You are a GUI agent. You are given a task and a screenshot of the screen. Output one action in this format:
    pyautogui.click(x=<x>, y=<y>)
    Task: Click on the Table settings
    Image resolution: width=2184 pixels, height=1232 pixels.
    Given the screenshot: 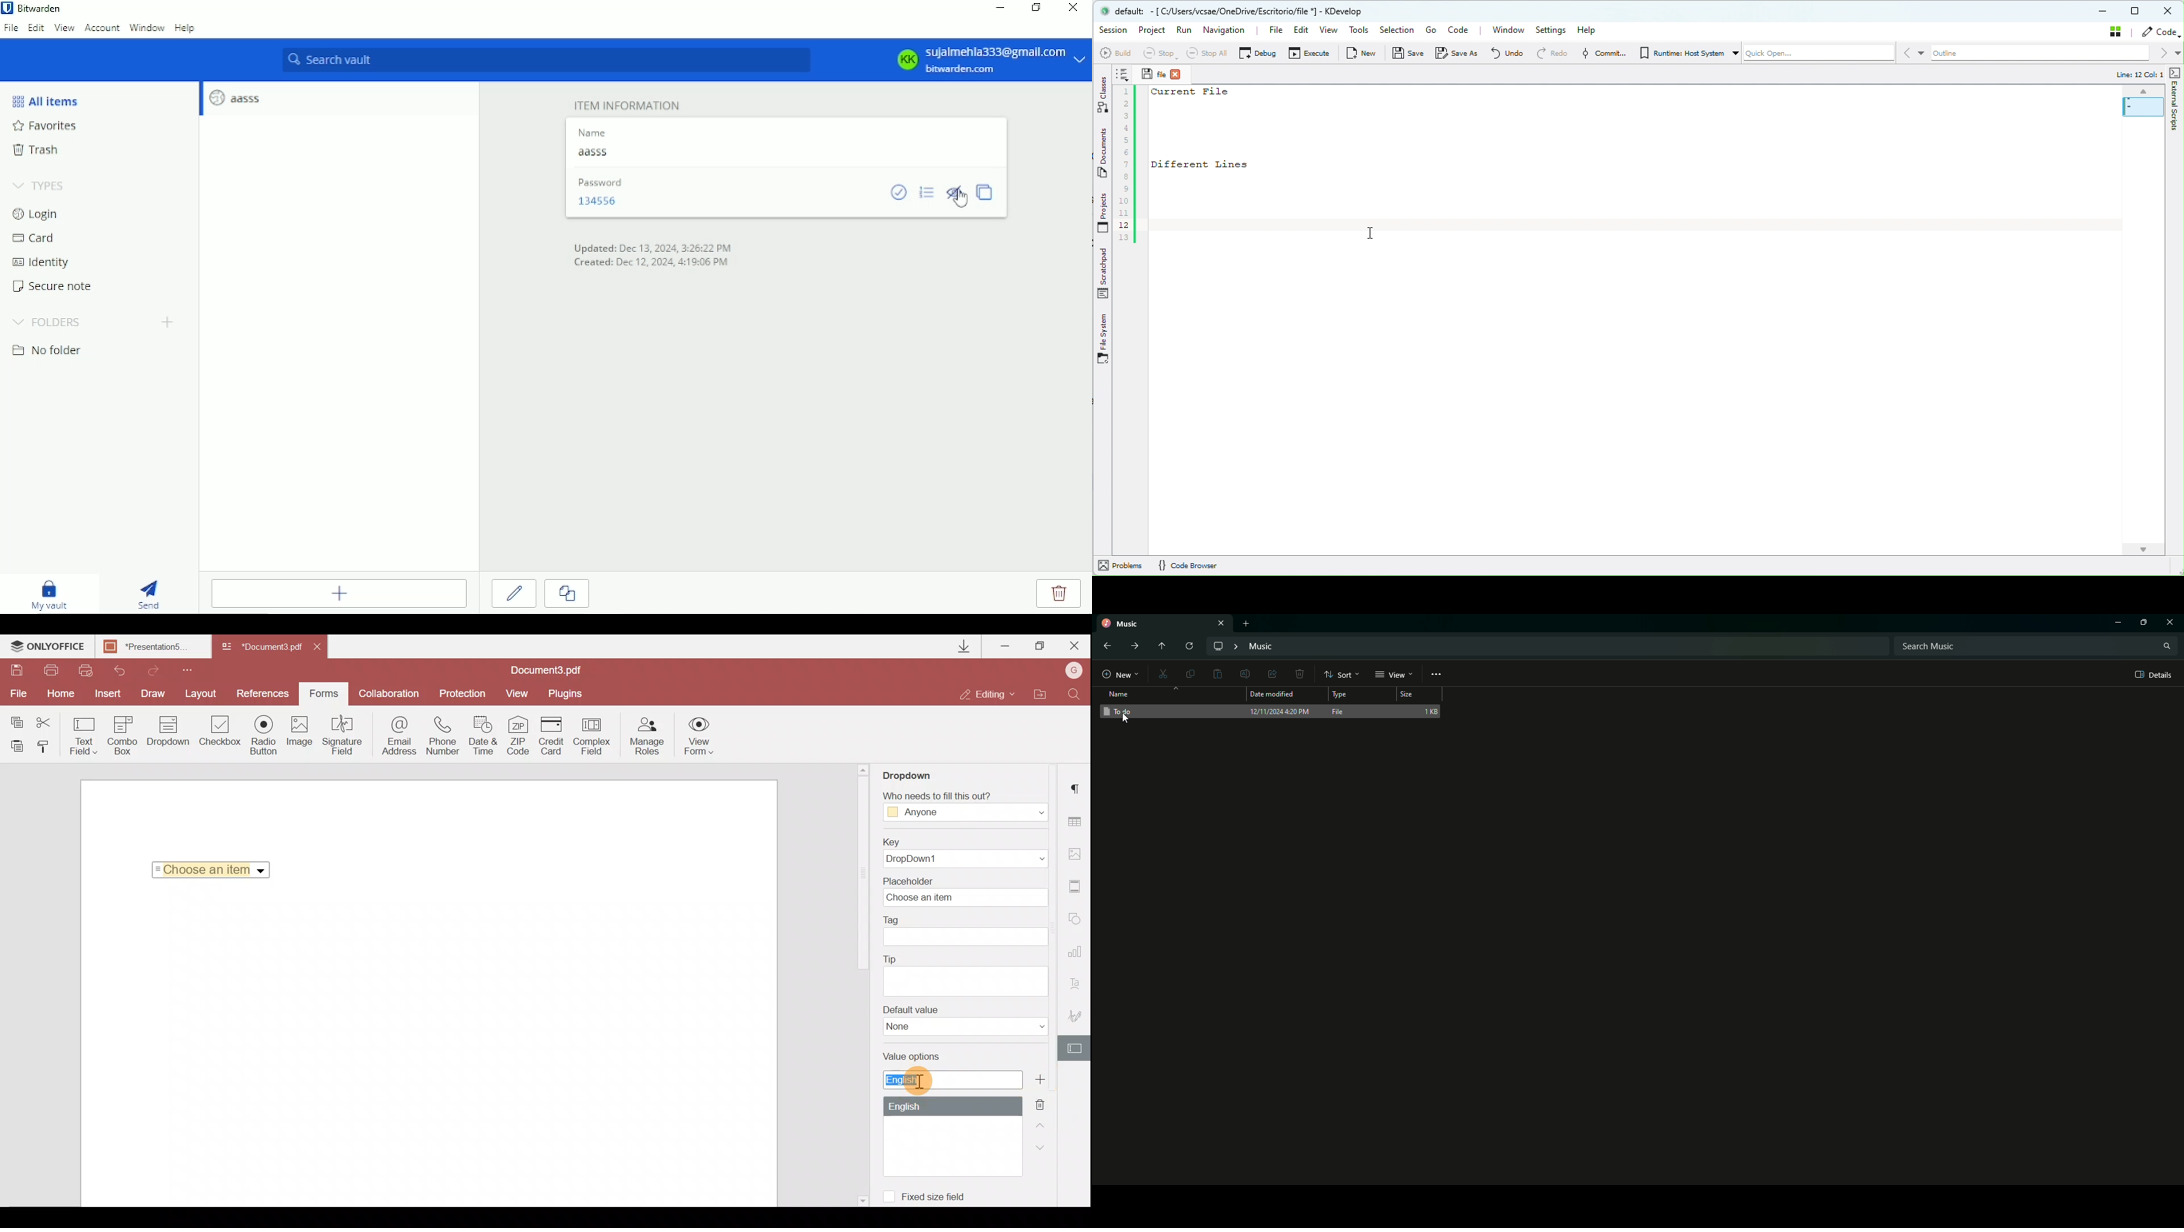 What is the action you would take?
    pyautogui.click(x=1077, y=822)
    